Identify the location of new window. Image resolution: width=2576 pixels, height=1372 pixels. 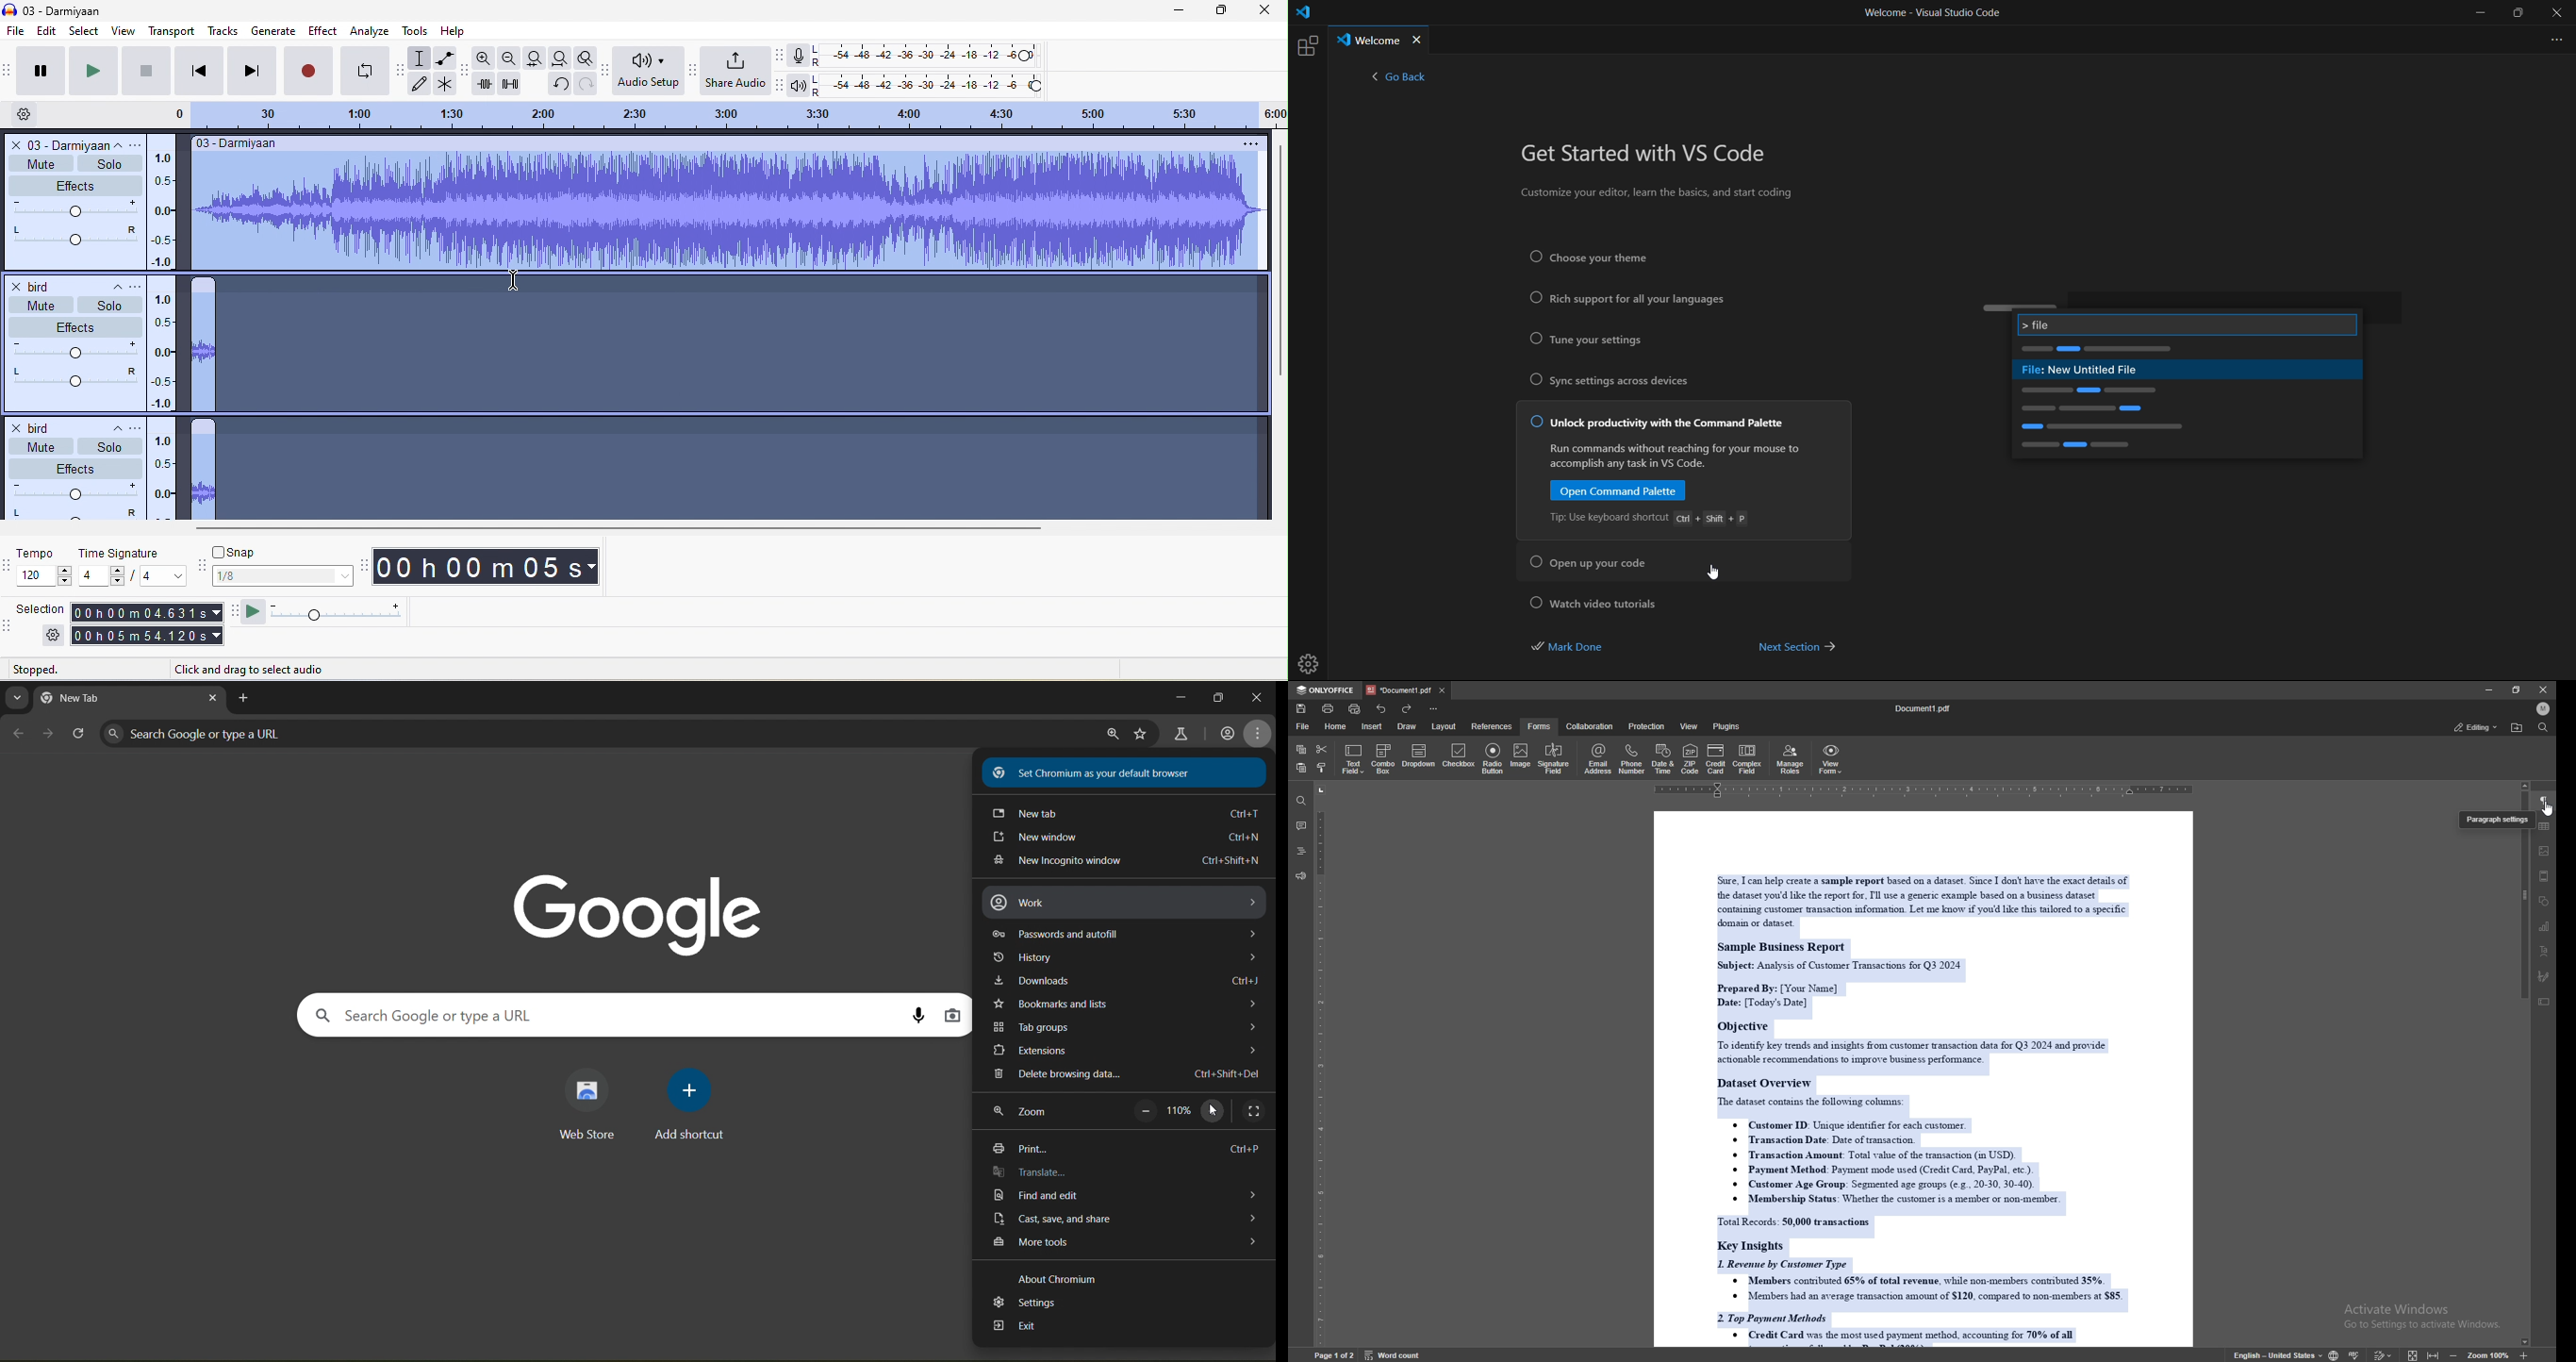
(1126, 839).